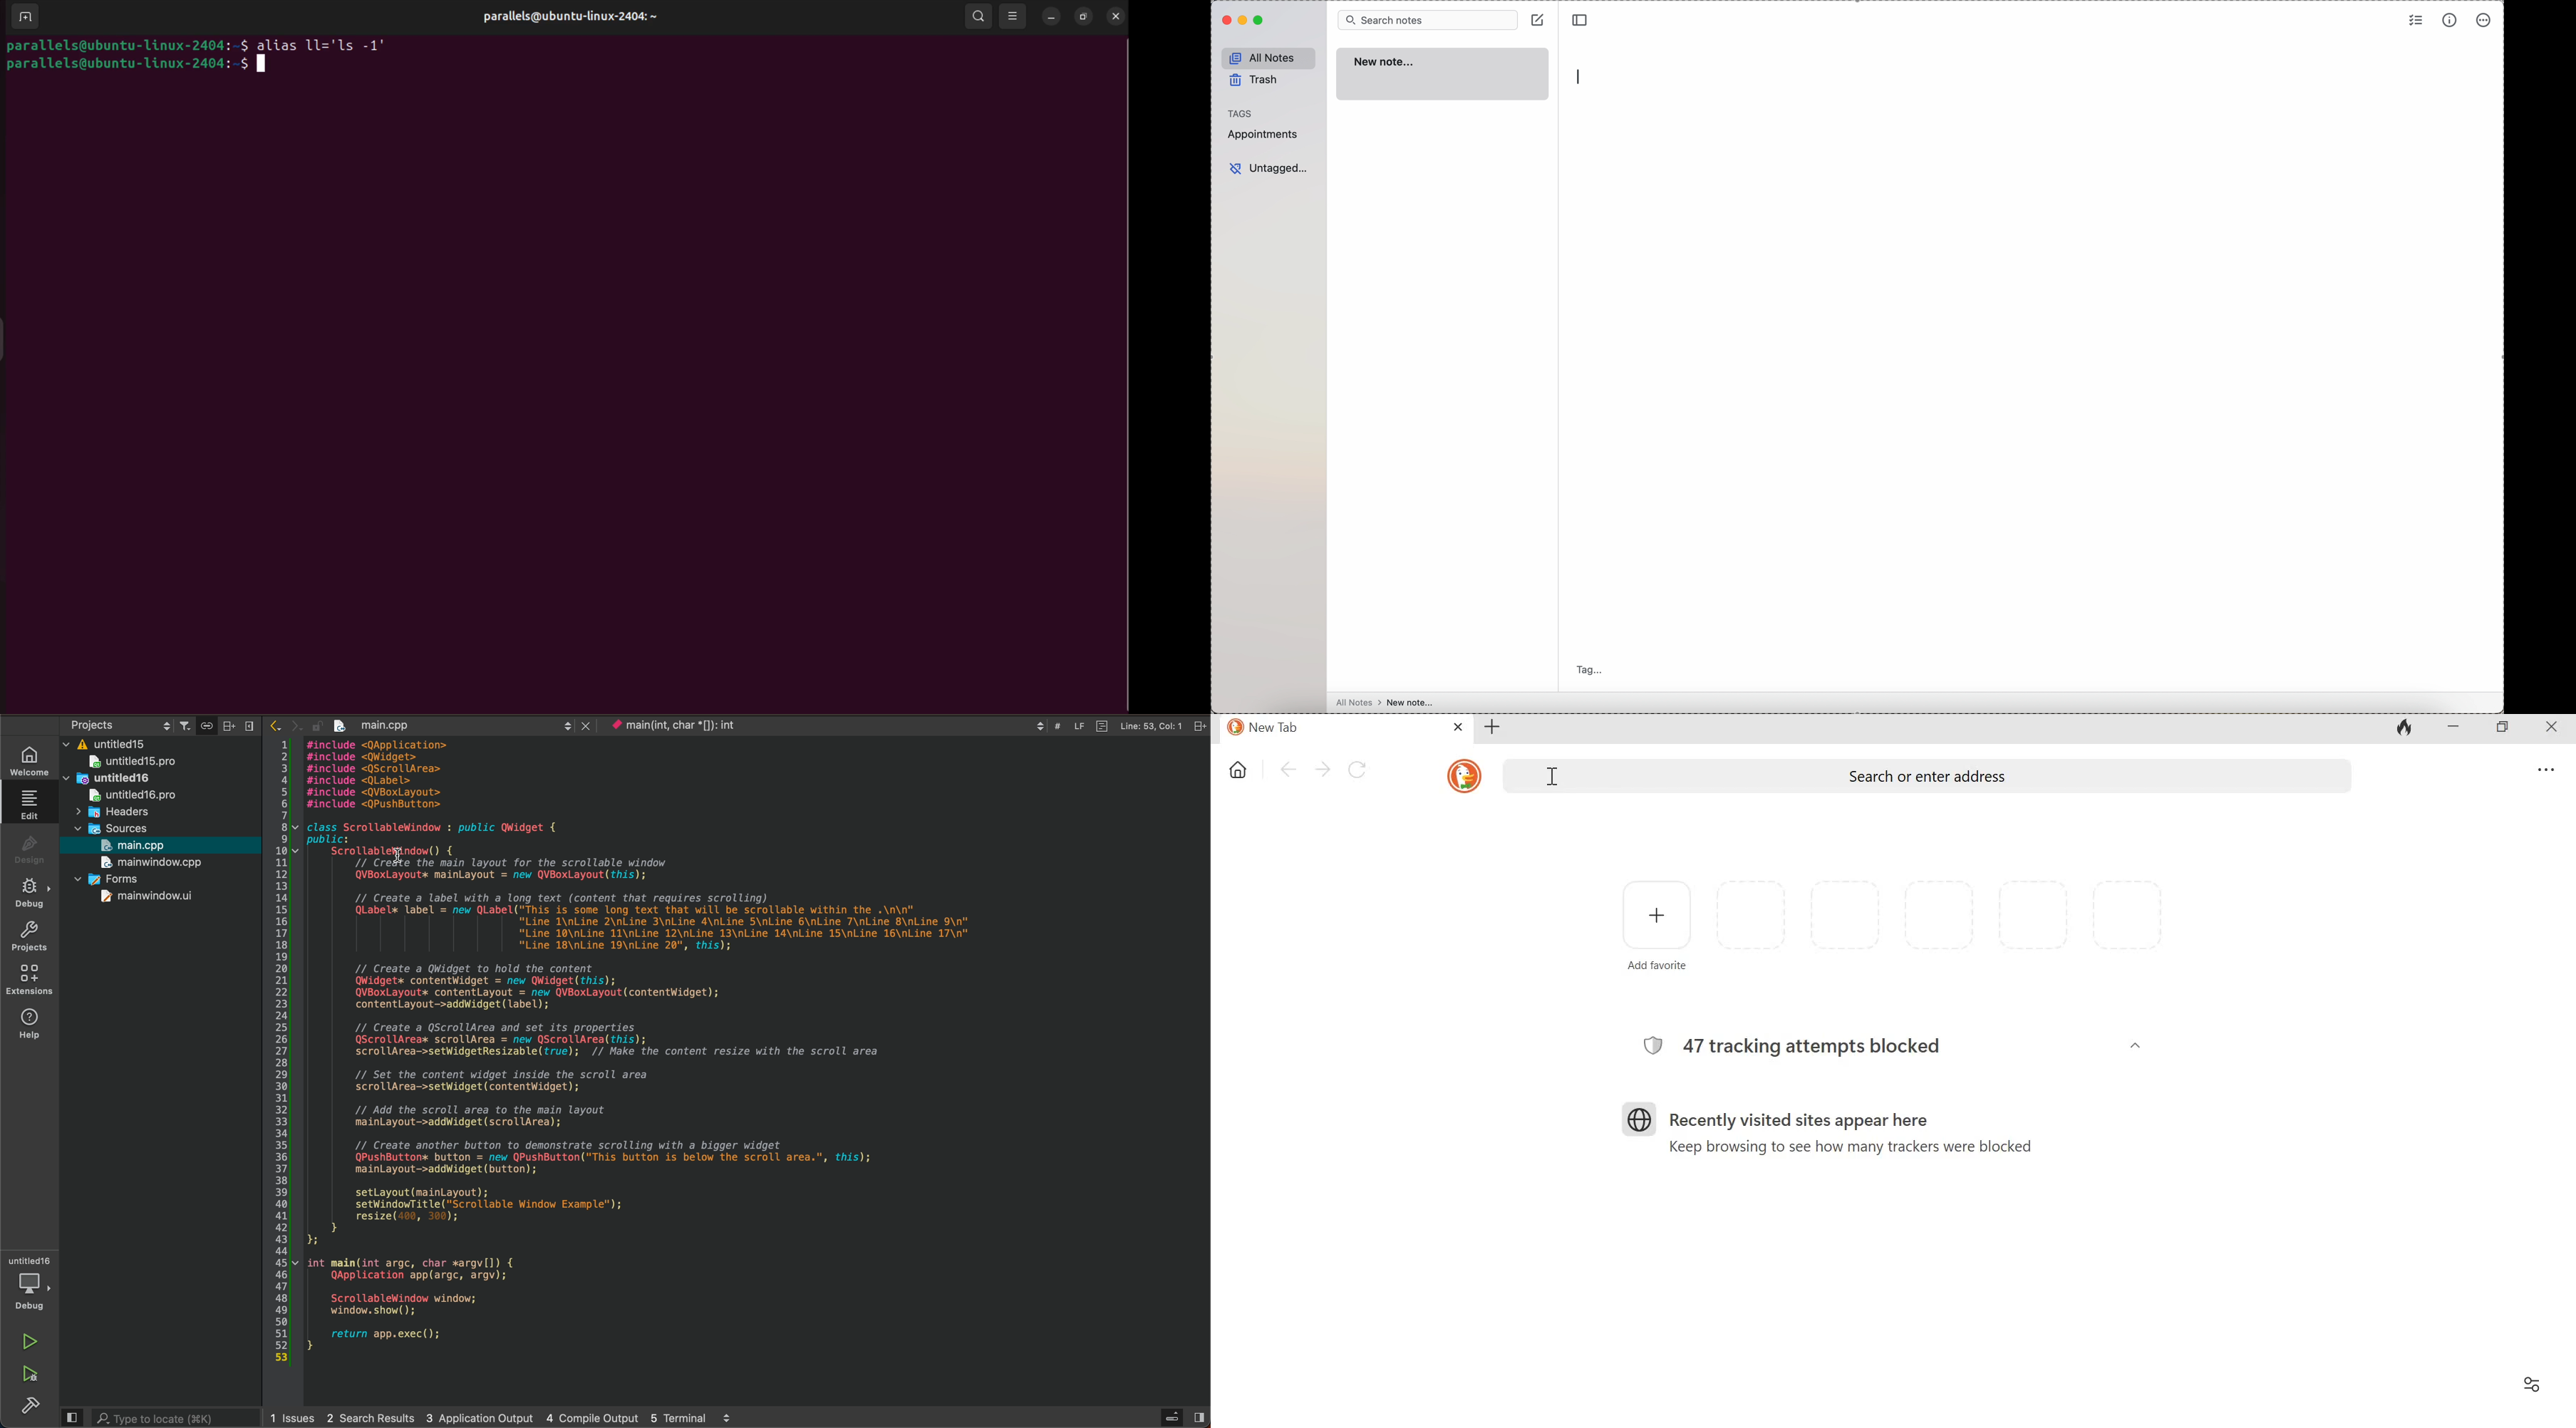 The width and height of the screenshot is (2576, 1428). Describe the element at coordinates (30, 979) in the screenshot. I see `extensions` at that location.